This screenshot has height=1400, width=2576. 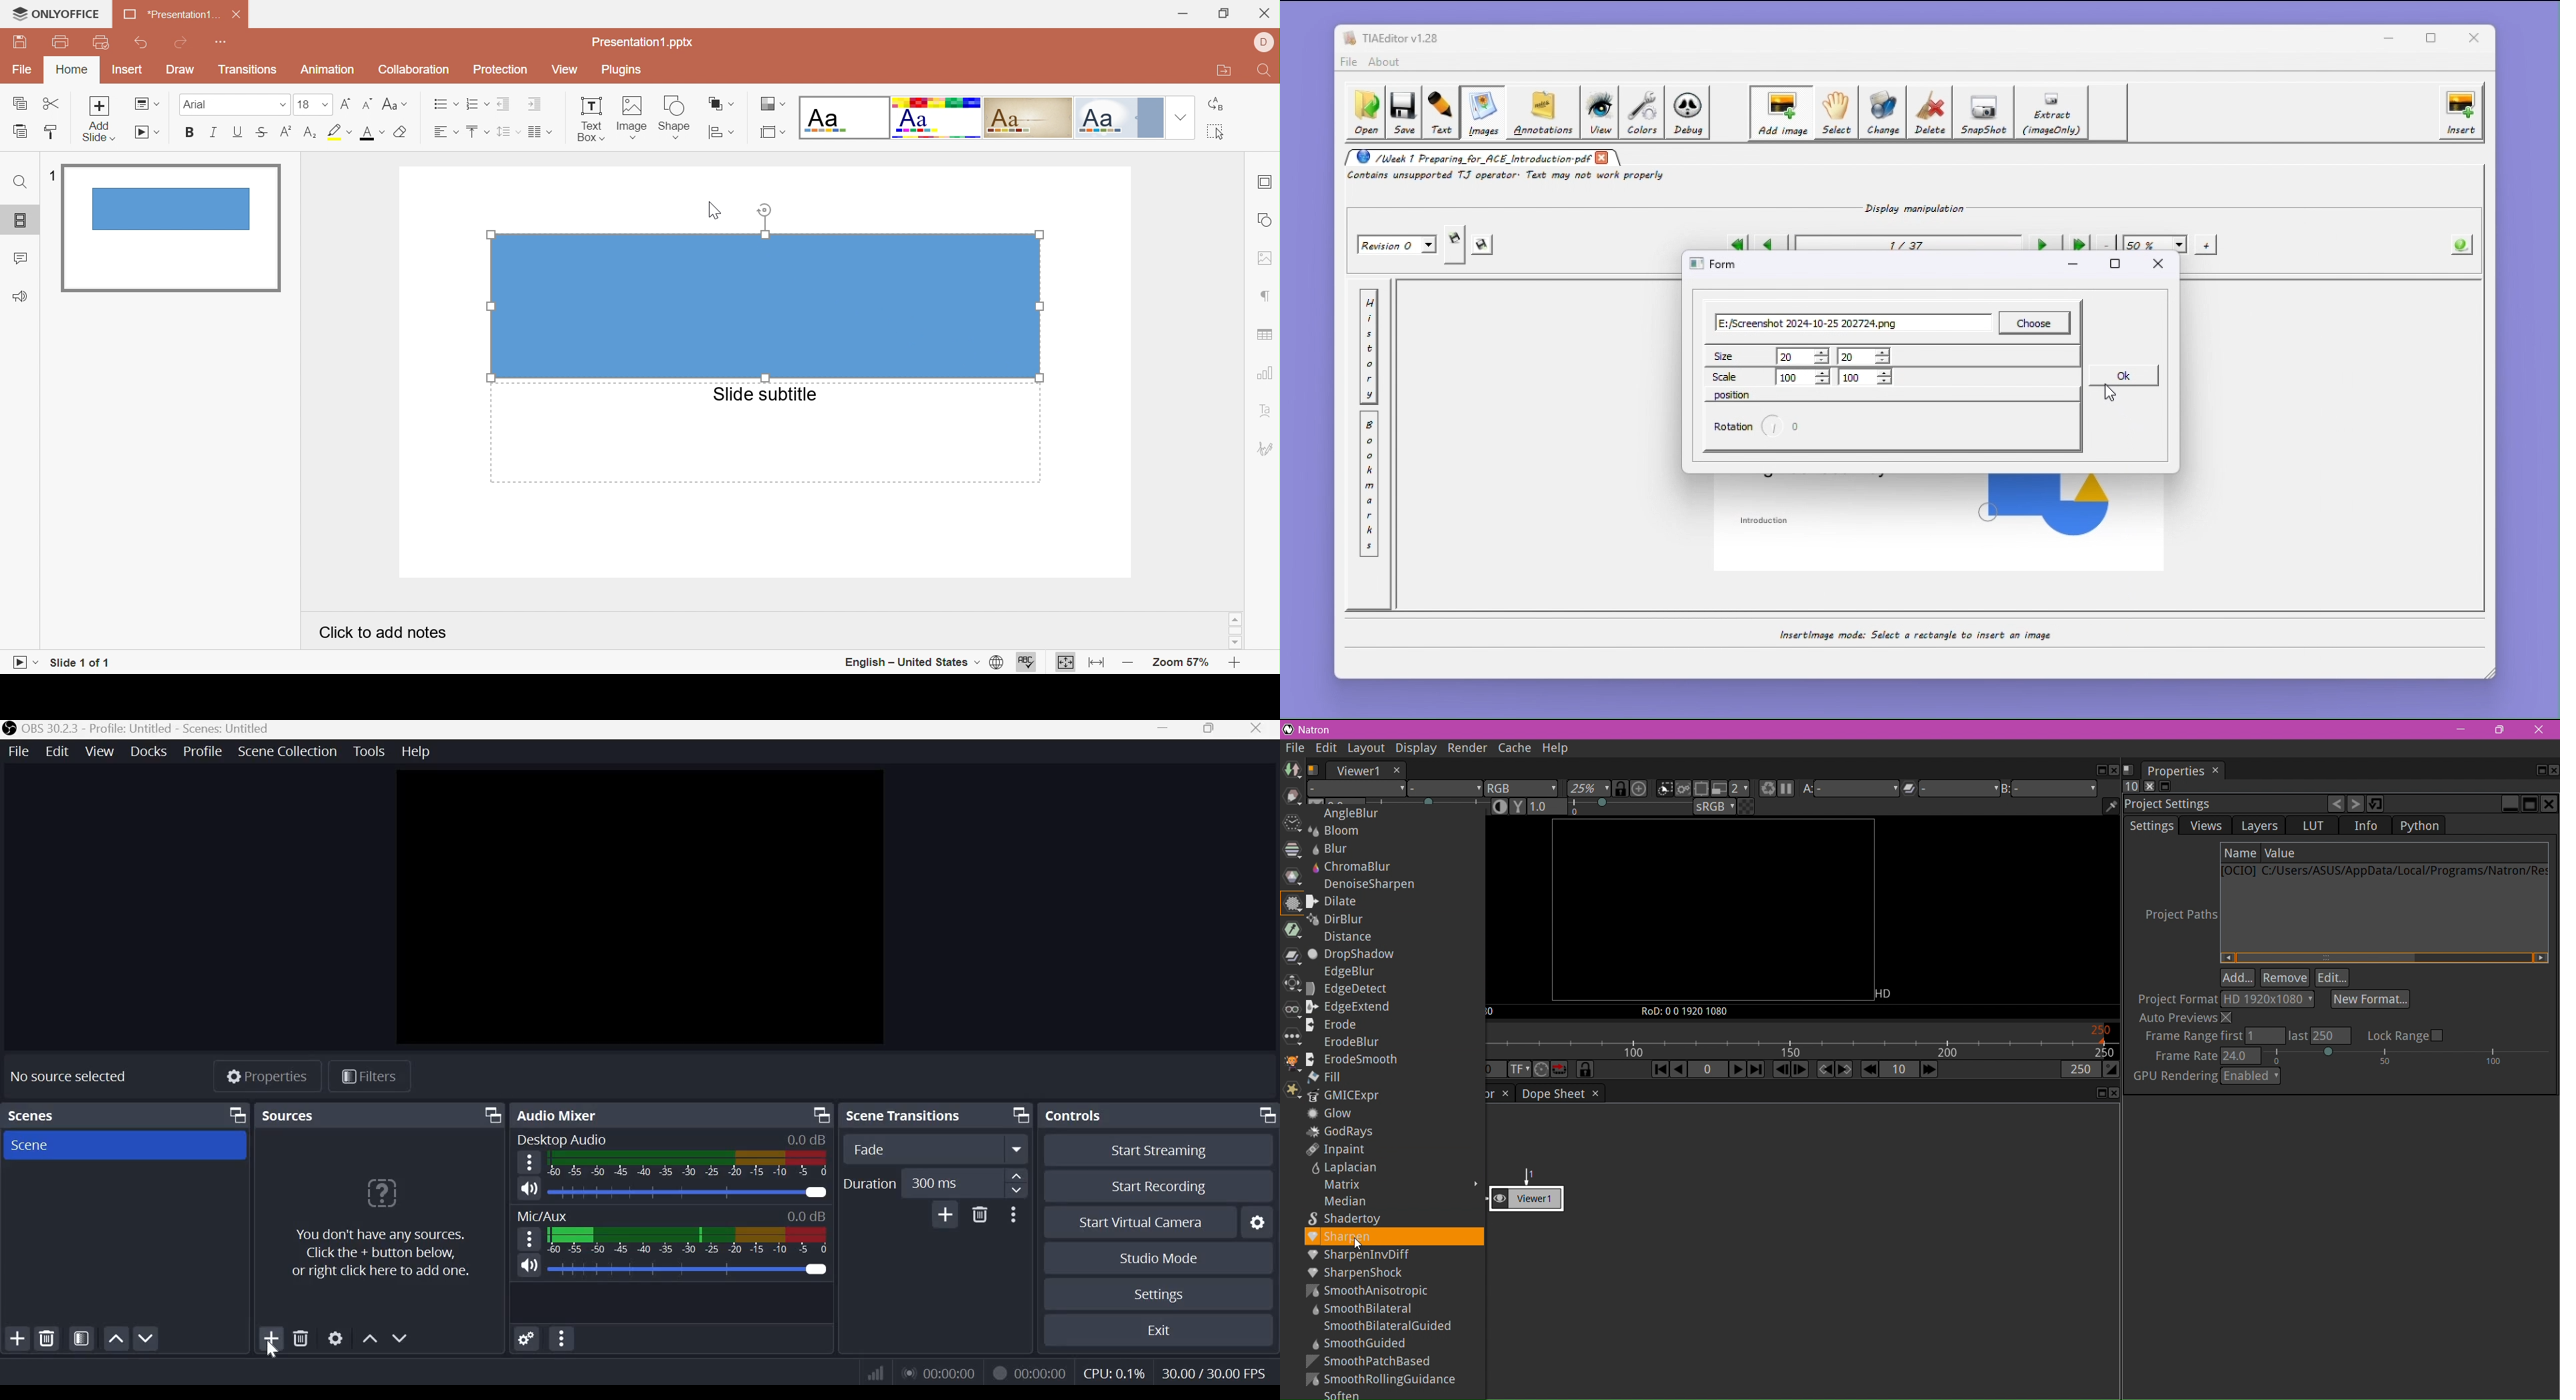 What do you see at coordinates (19, 752) in the screenshot?
I see `File` at bounding box center [19, 752].